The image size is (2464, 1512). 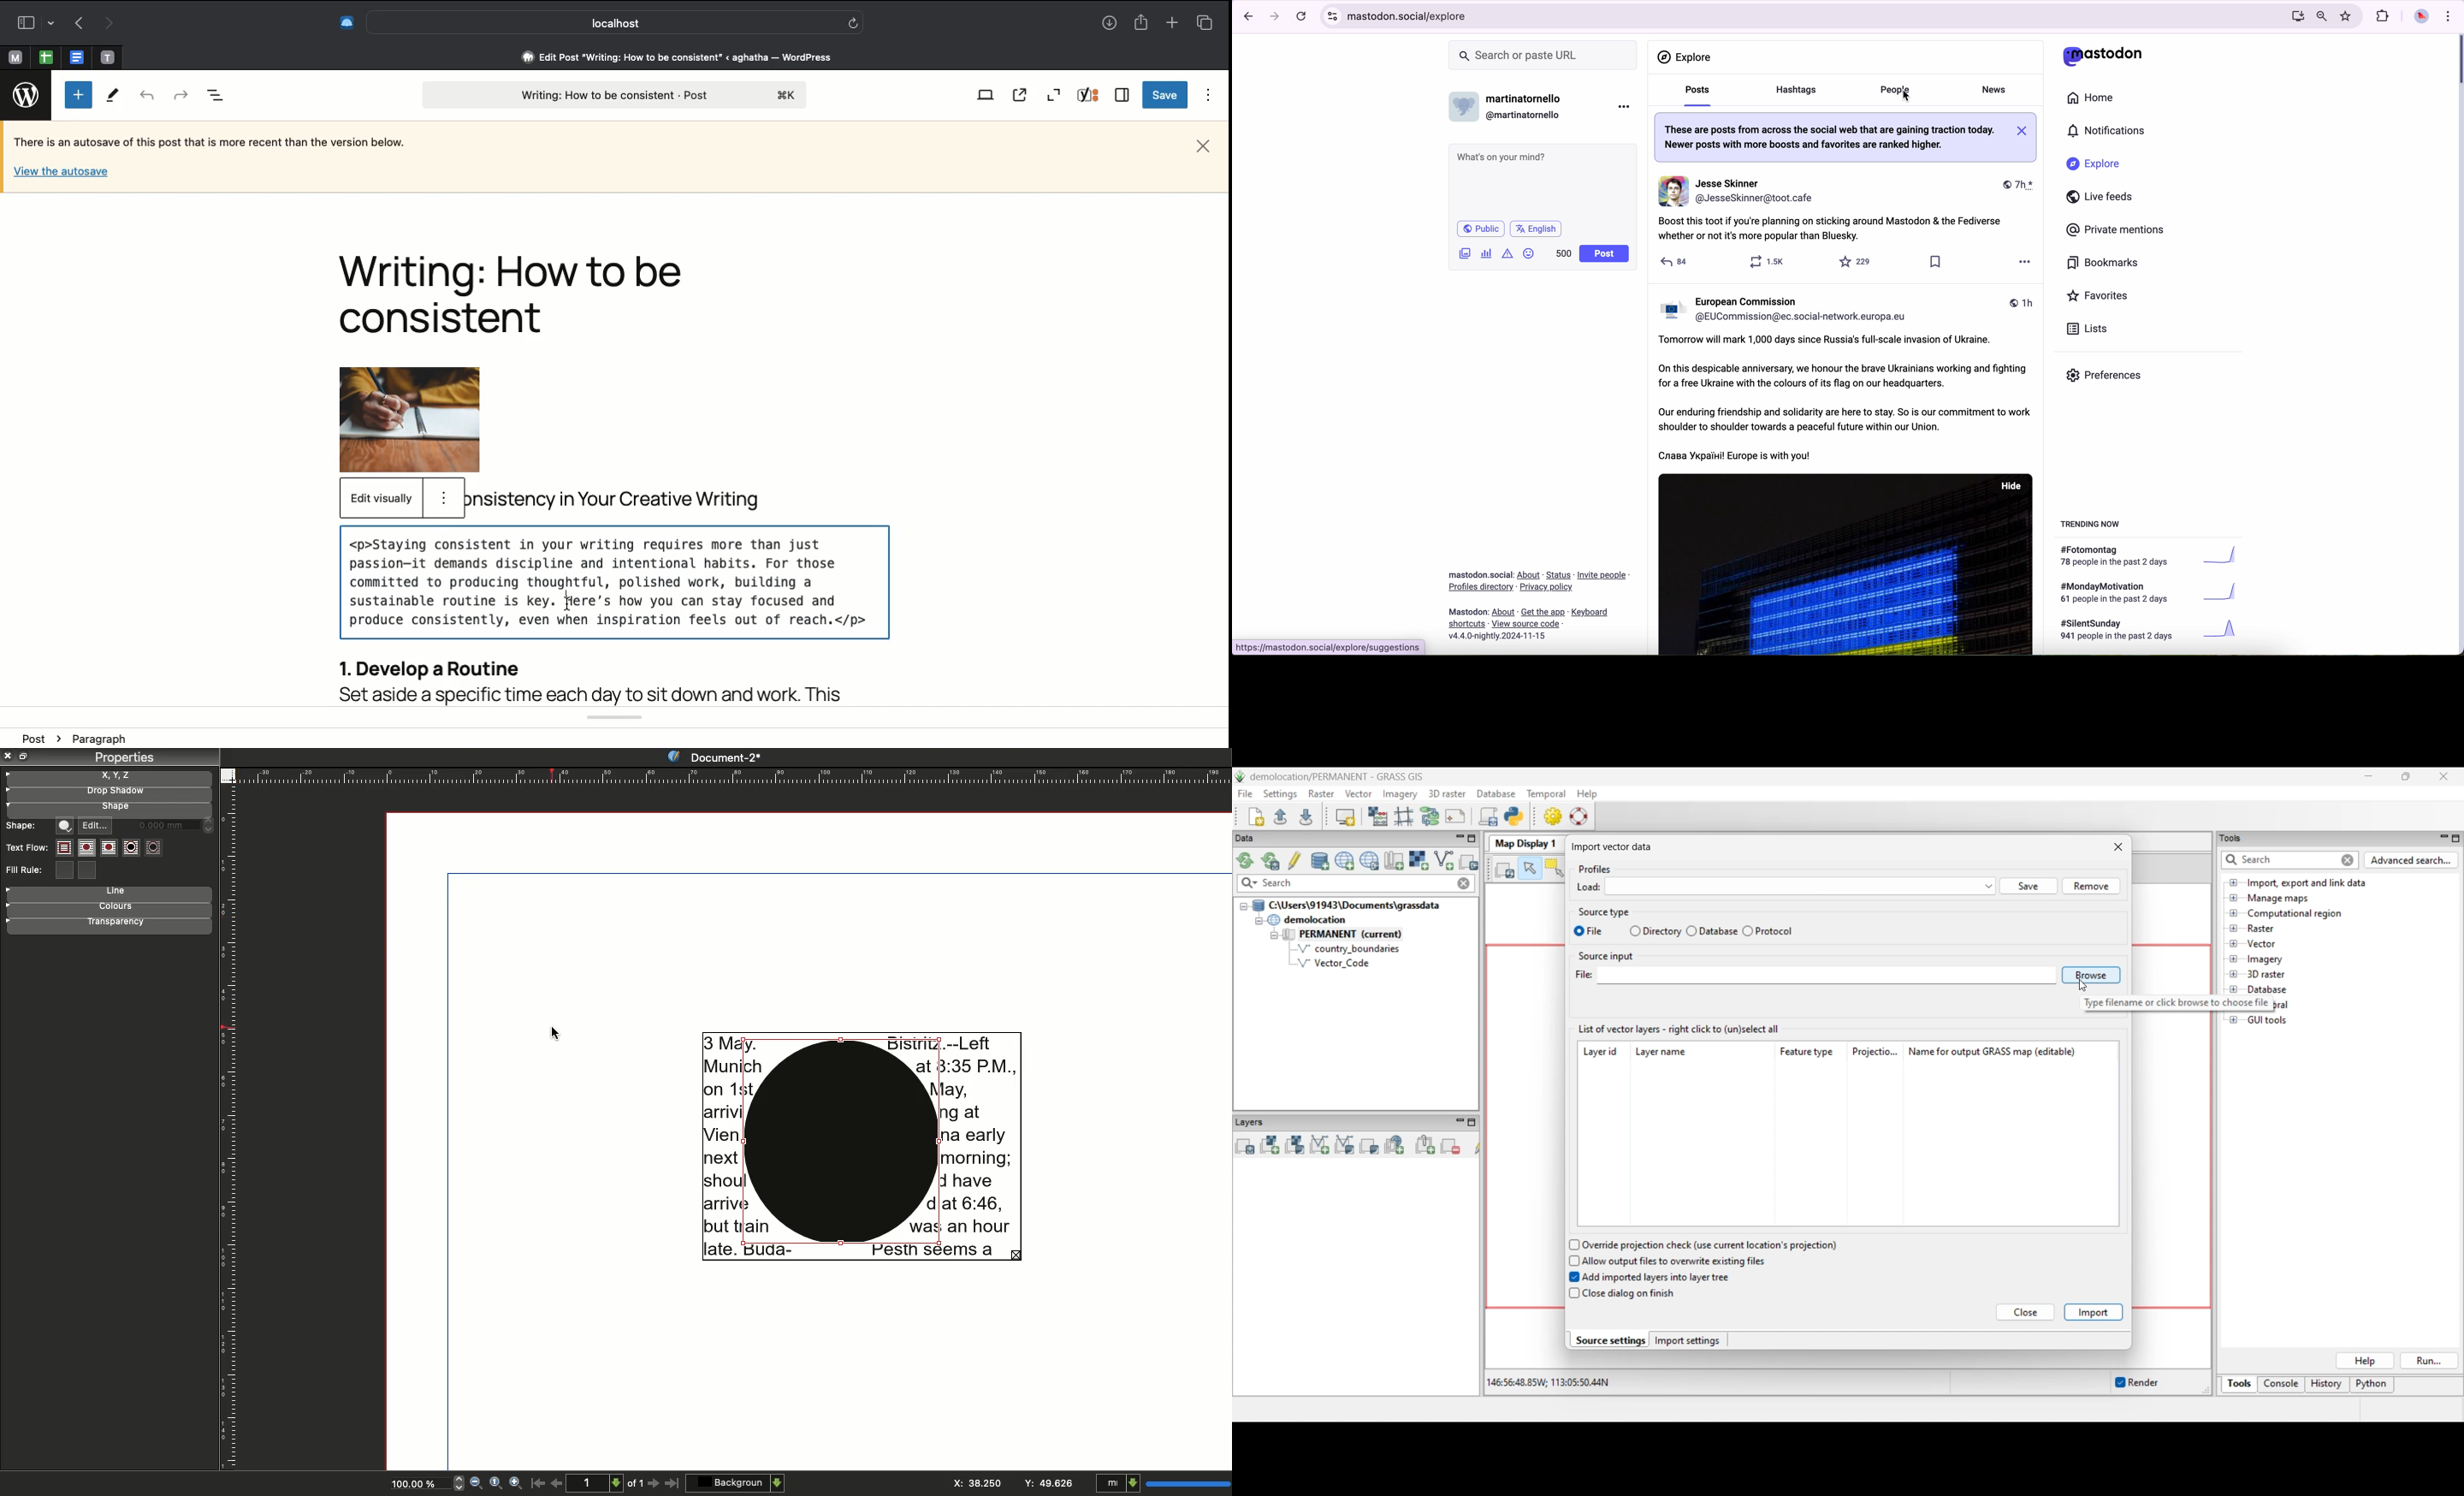 What do you see at coordinates (1302, 17) in the screenshot?
I see `refresh page` at bounding box center [1302, 17].